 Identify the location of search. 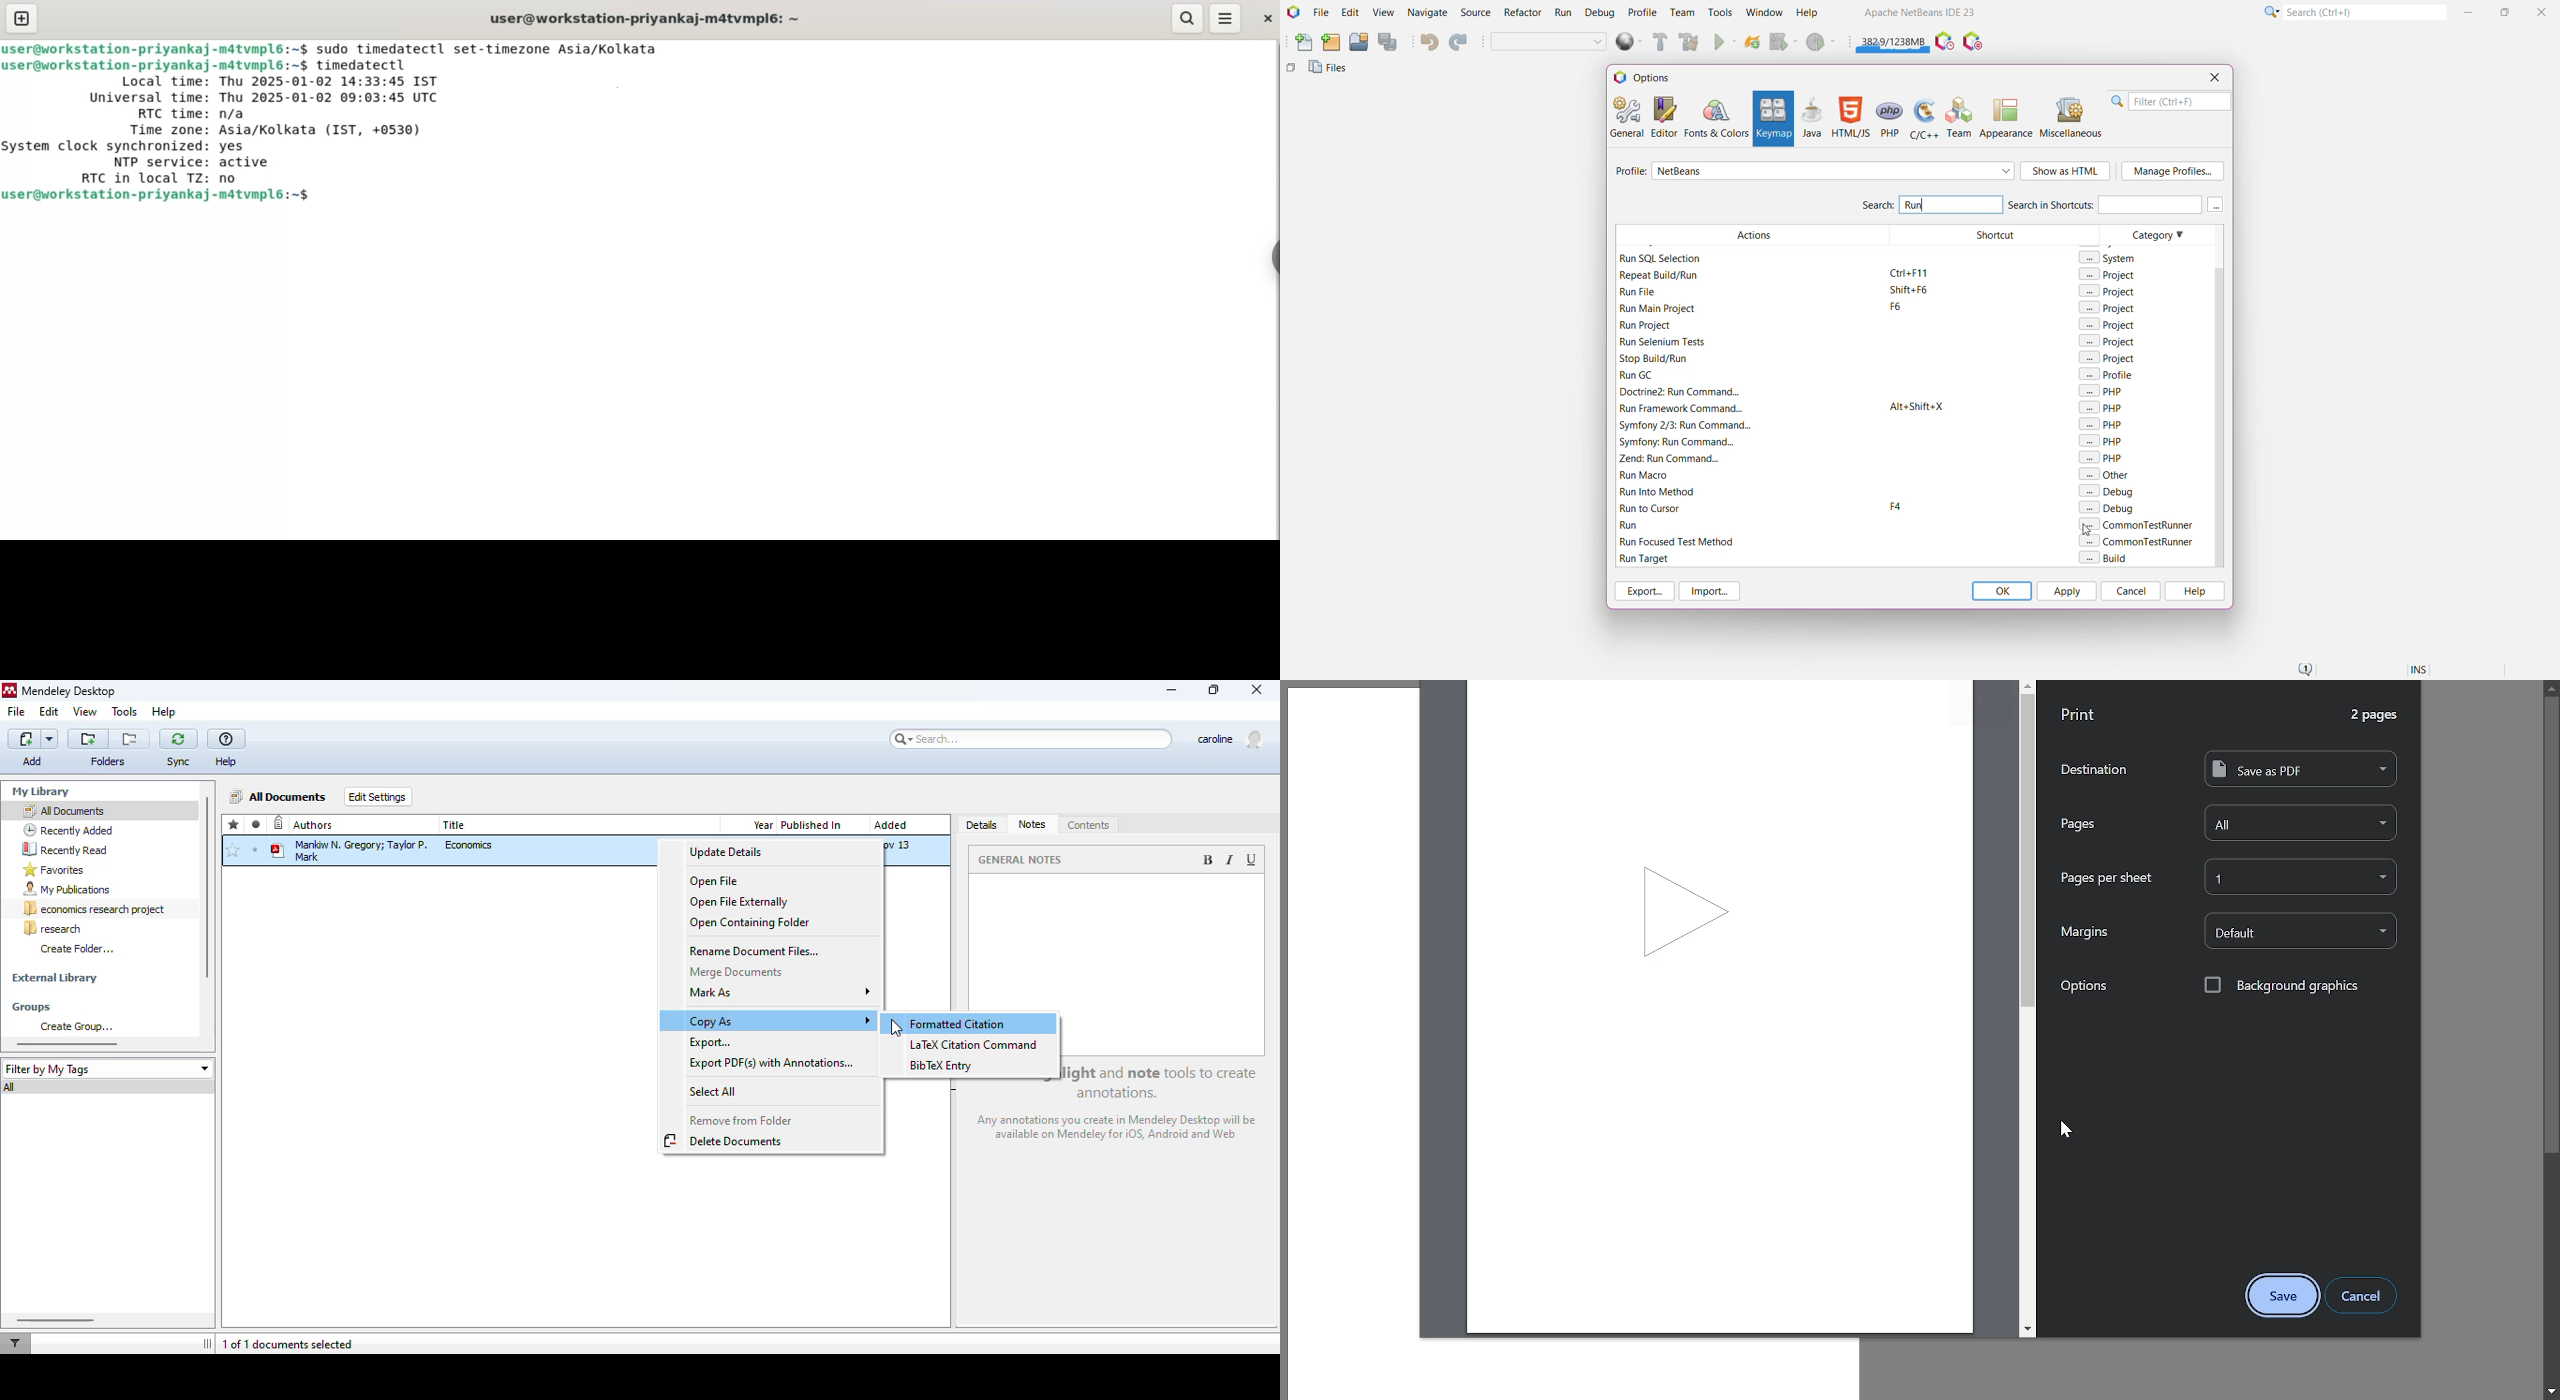
(1032, 739).